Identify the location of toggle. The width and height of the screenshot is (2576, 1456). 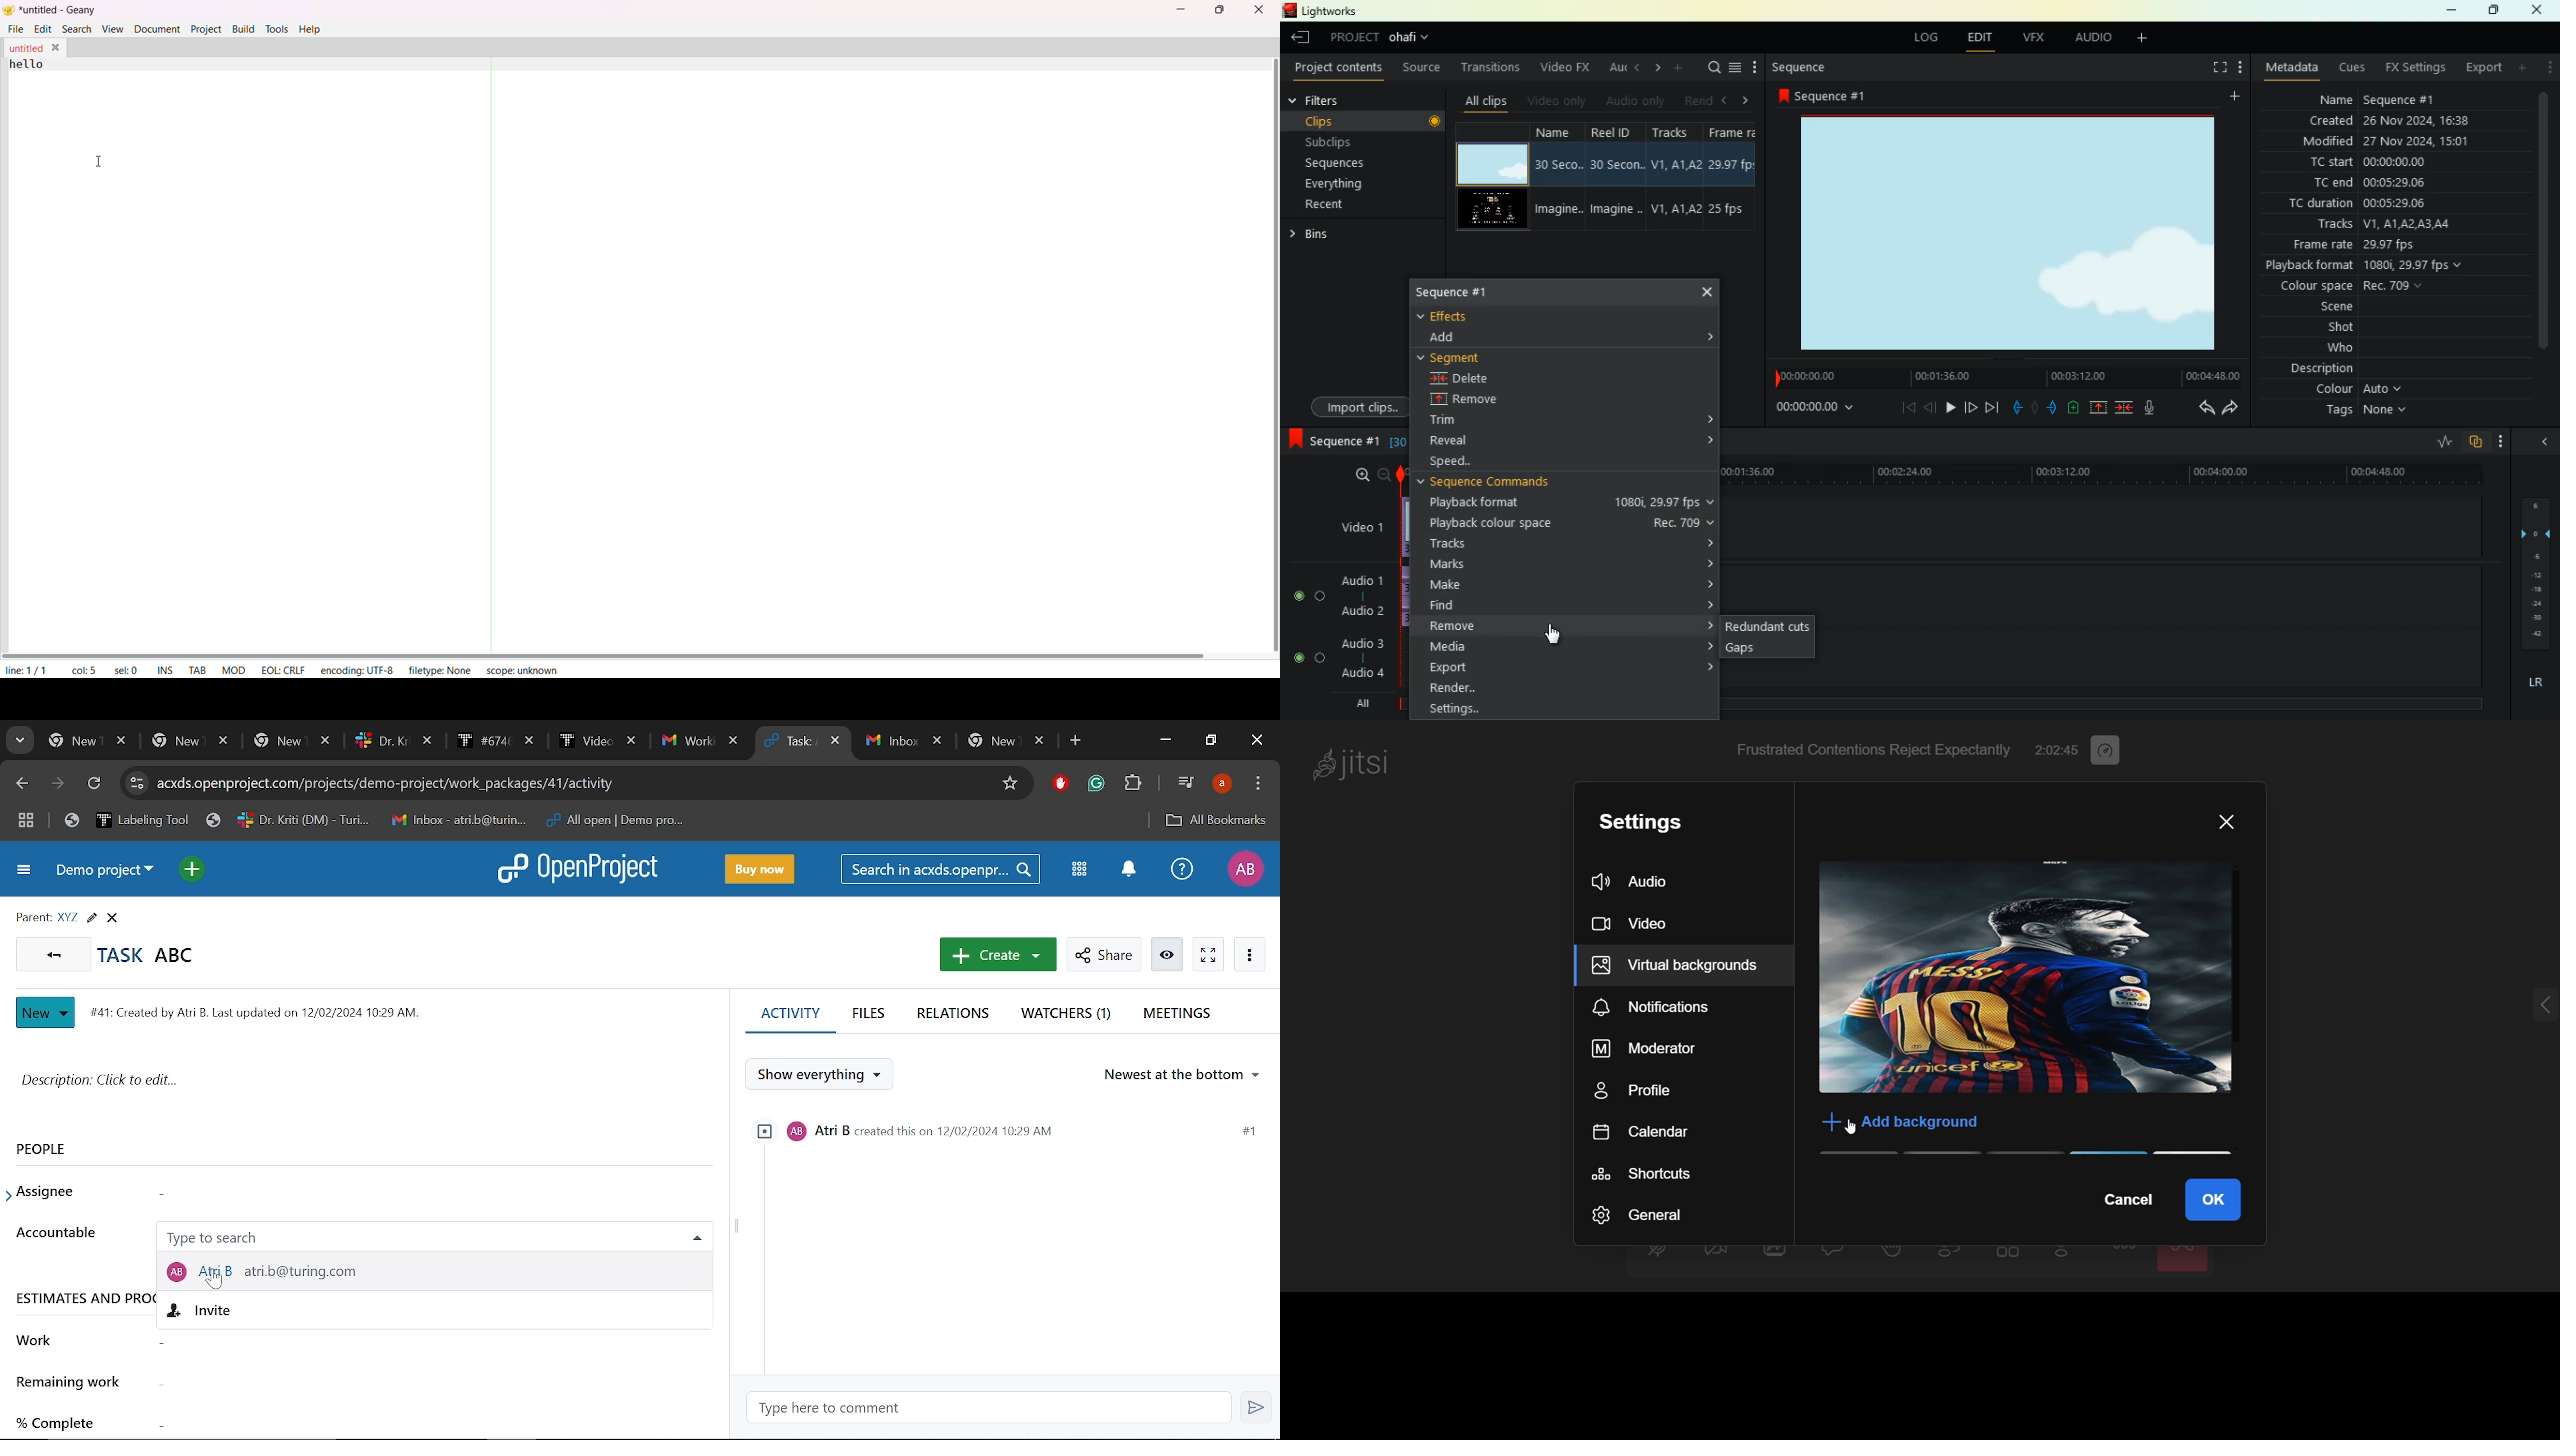
(1297, 656).